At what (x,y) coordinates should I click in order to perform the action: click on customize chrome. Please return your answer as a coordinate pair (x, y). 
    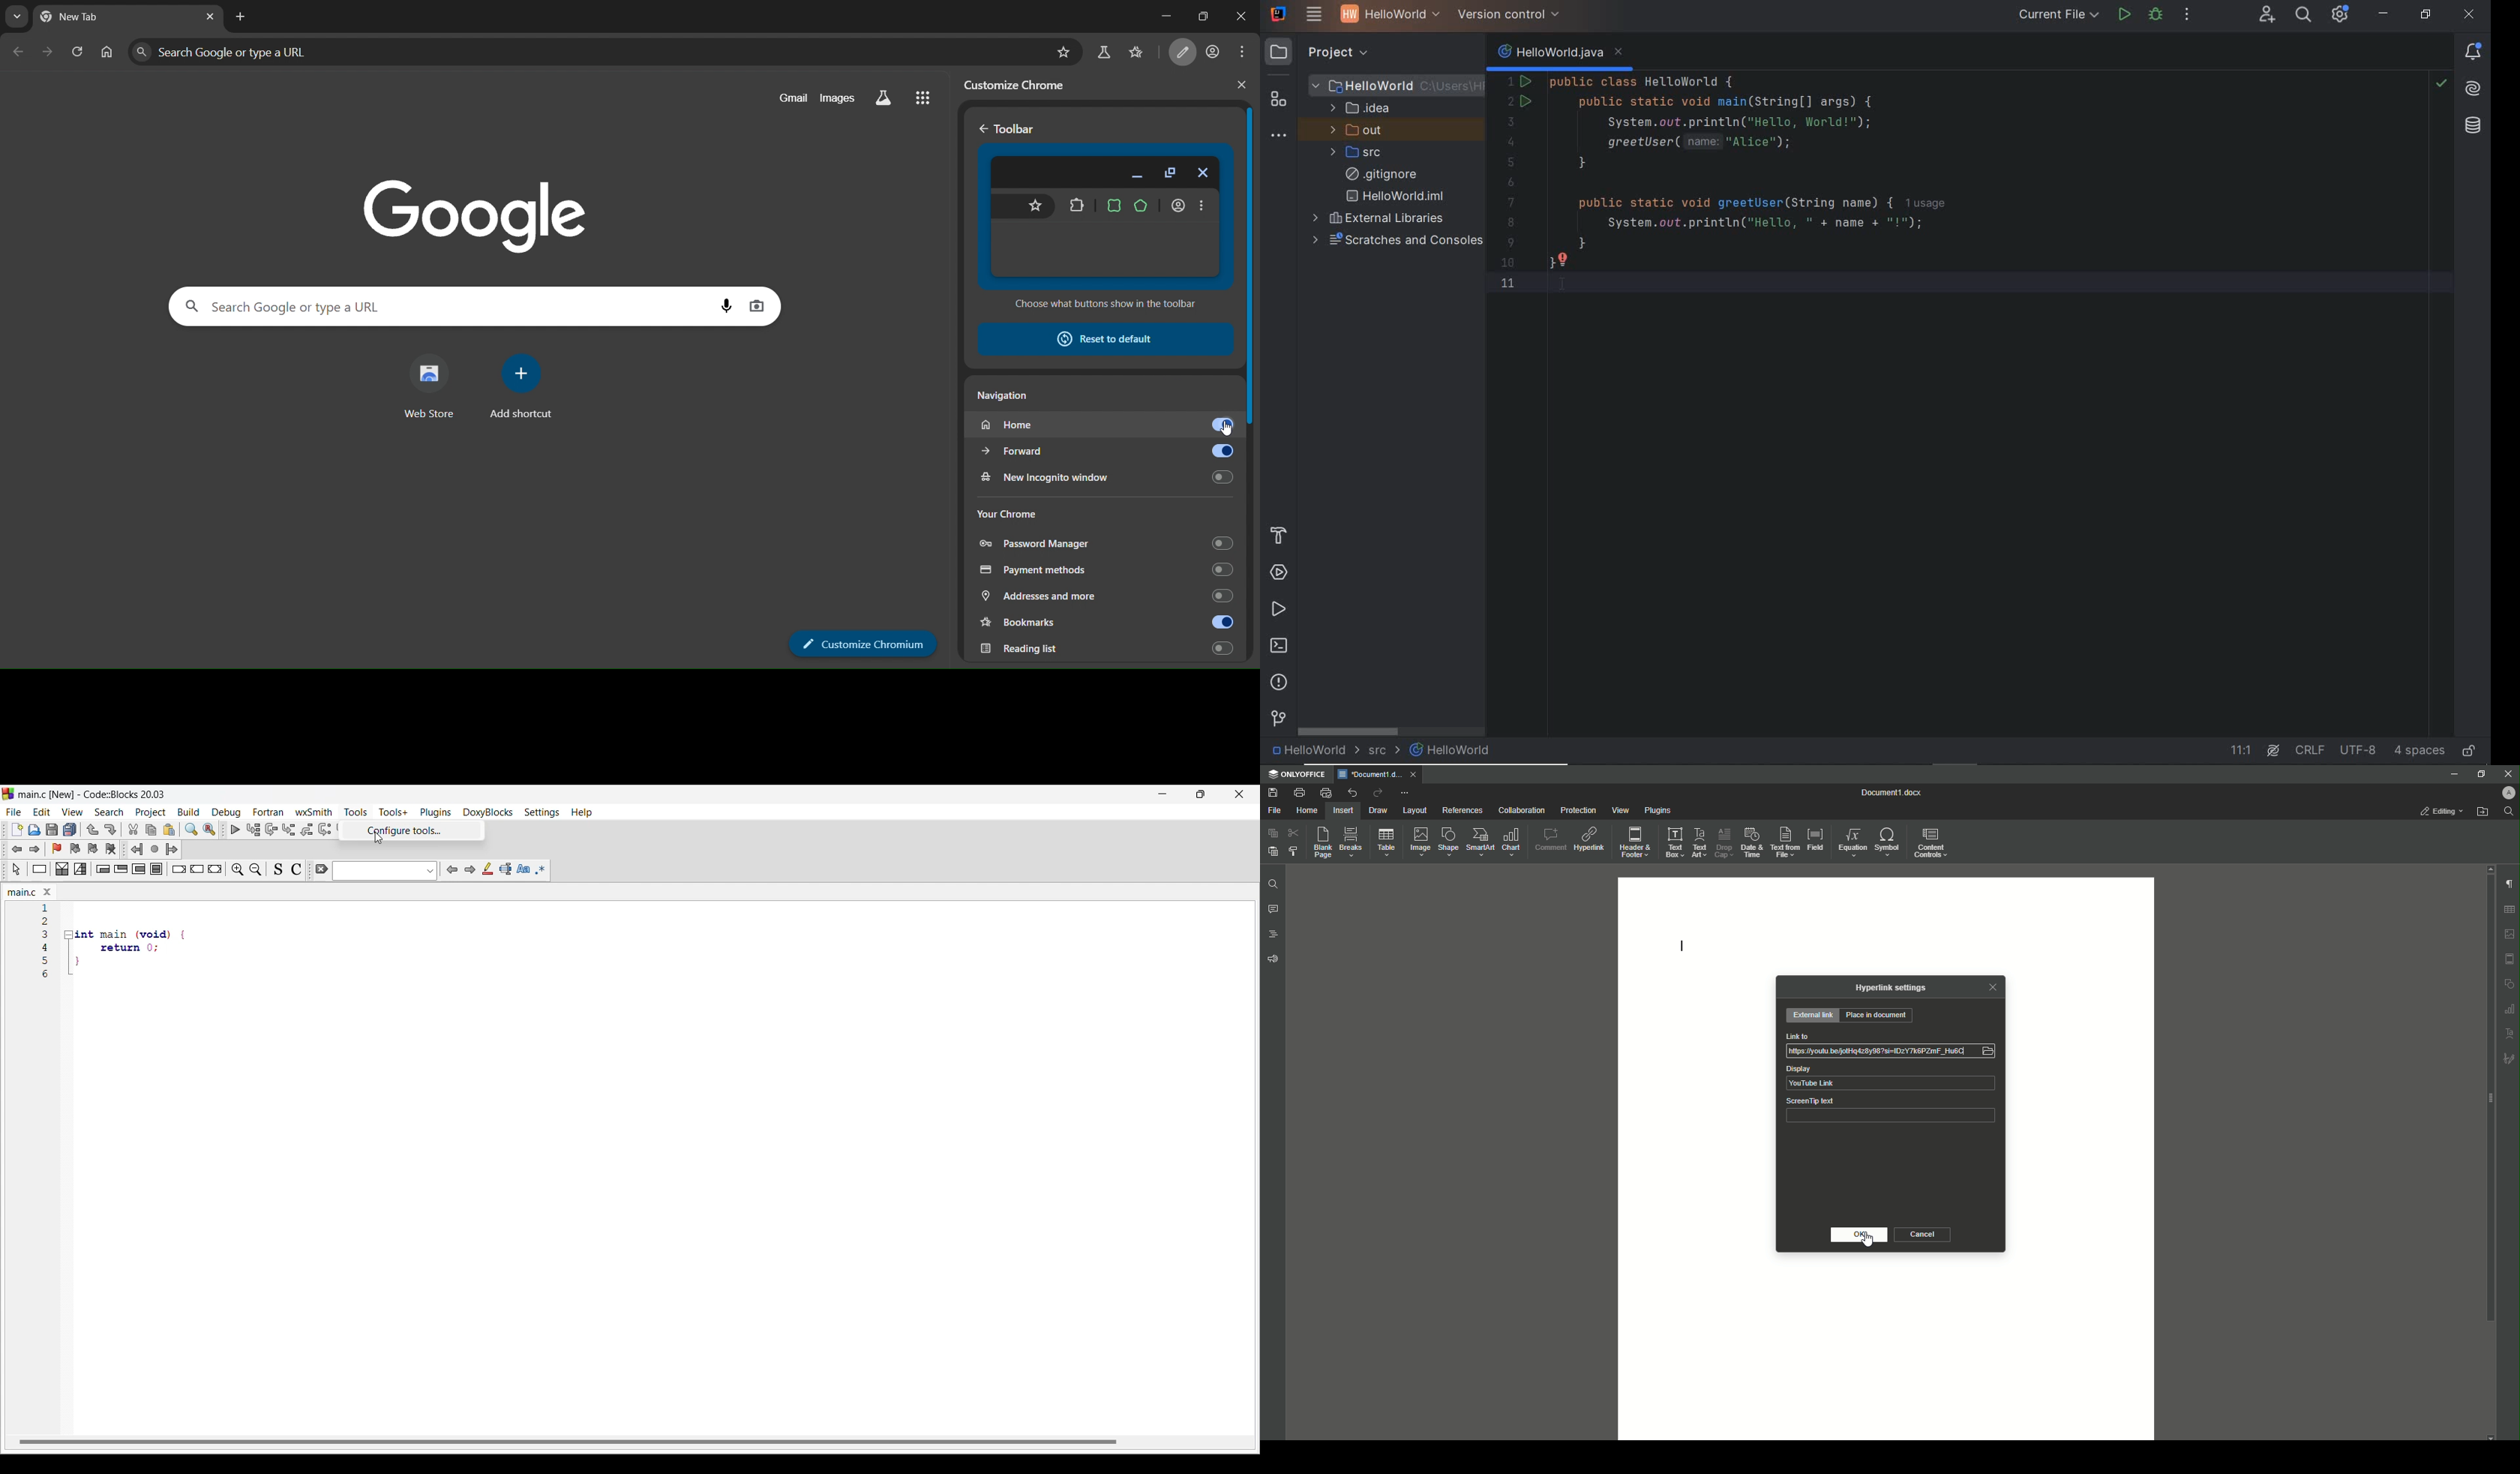
    Looking at the image, I should click on (1185, 53).